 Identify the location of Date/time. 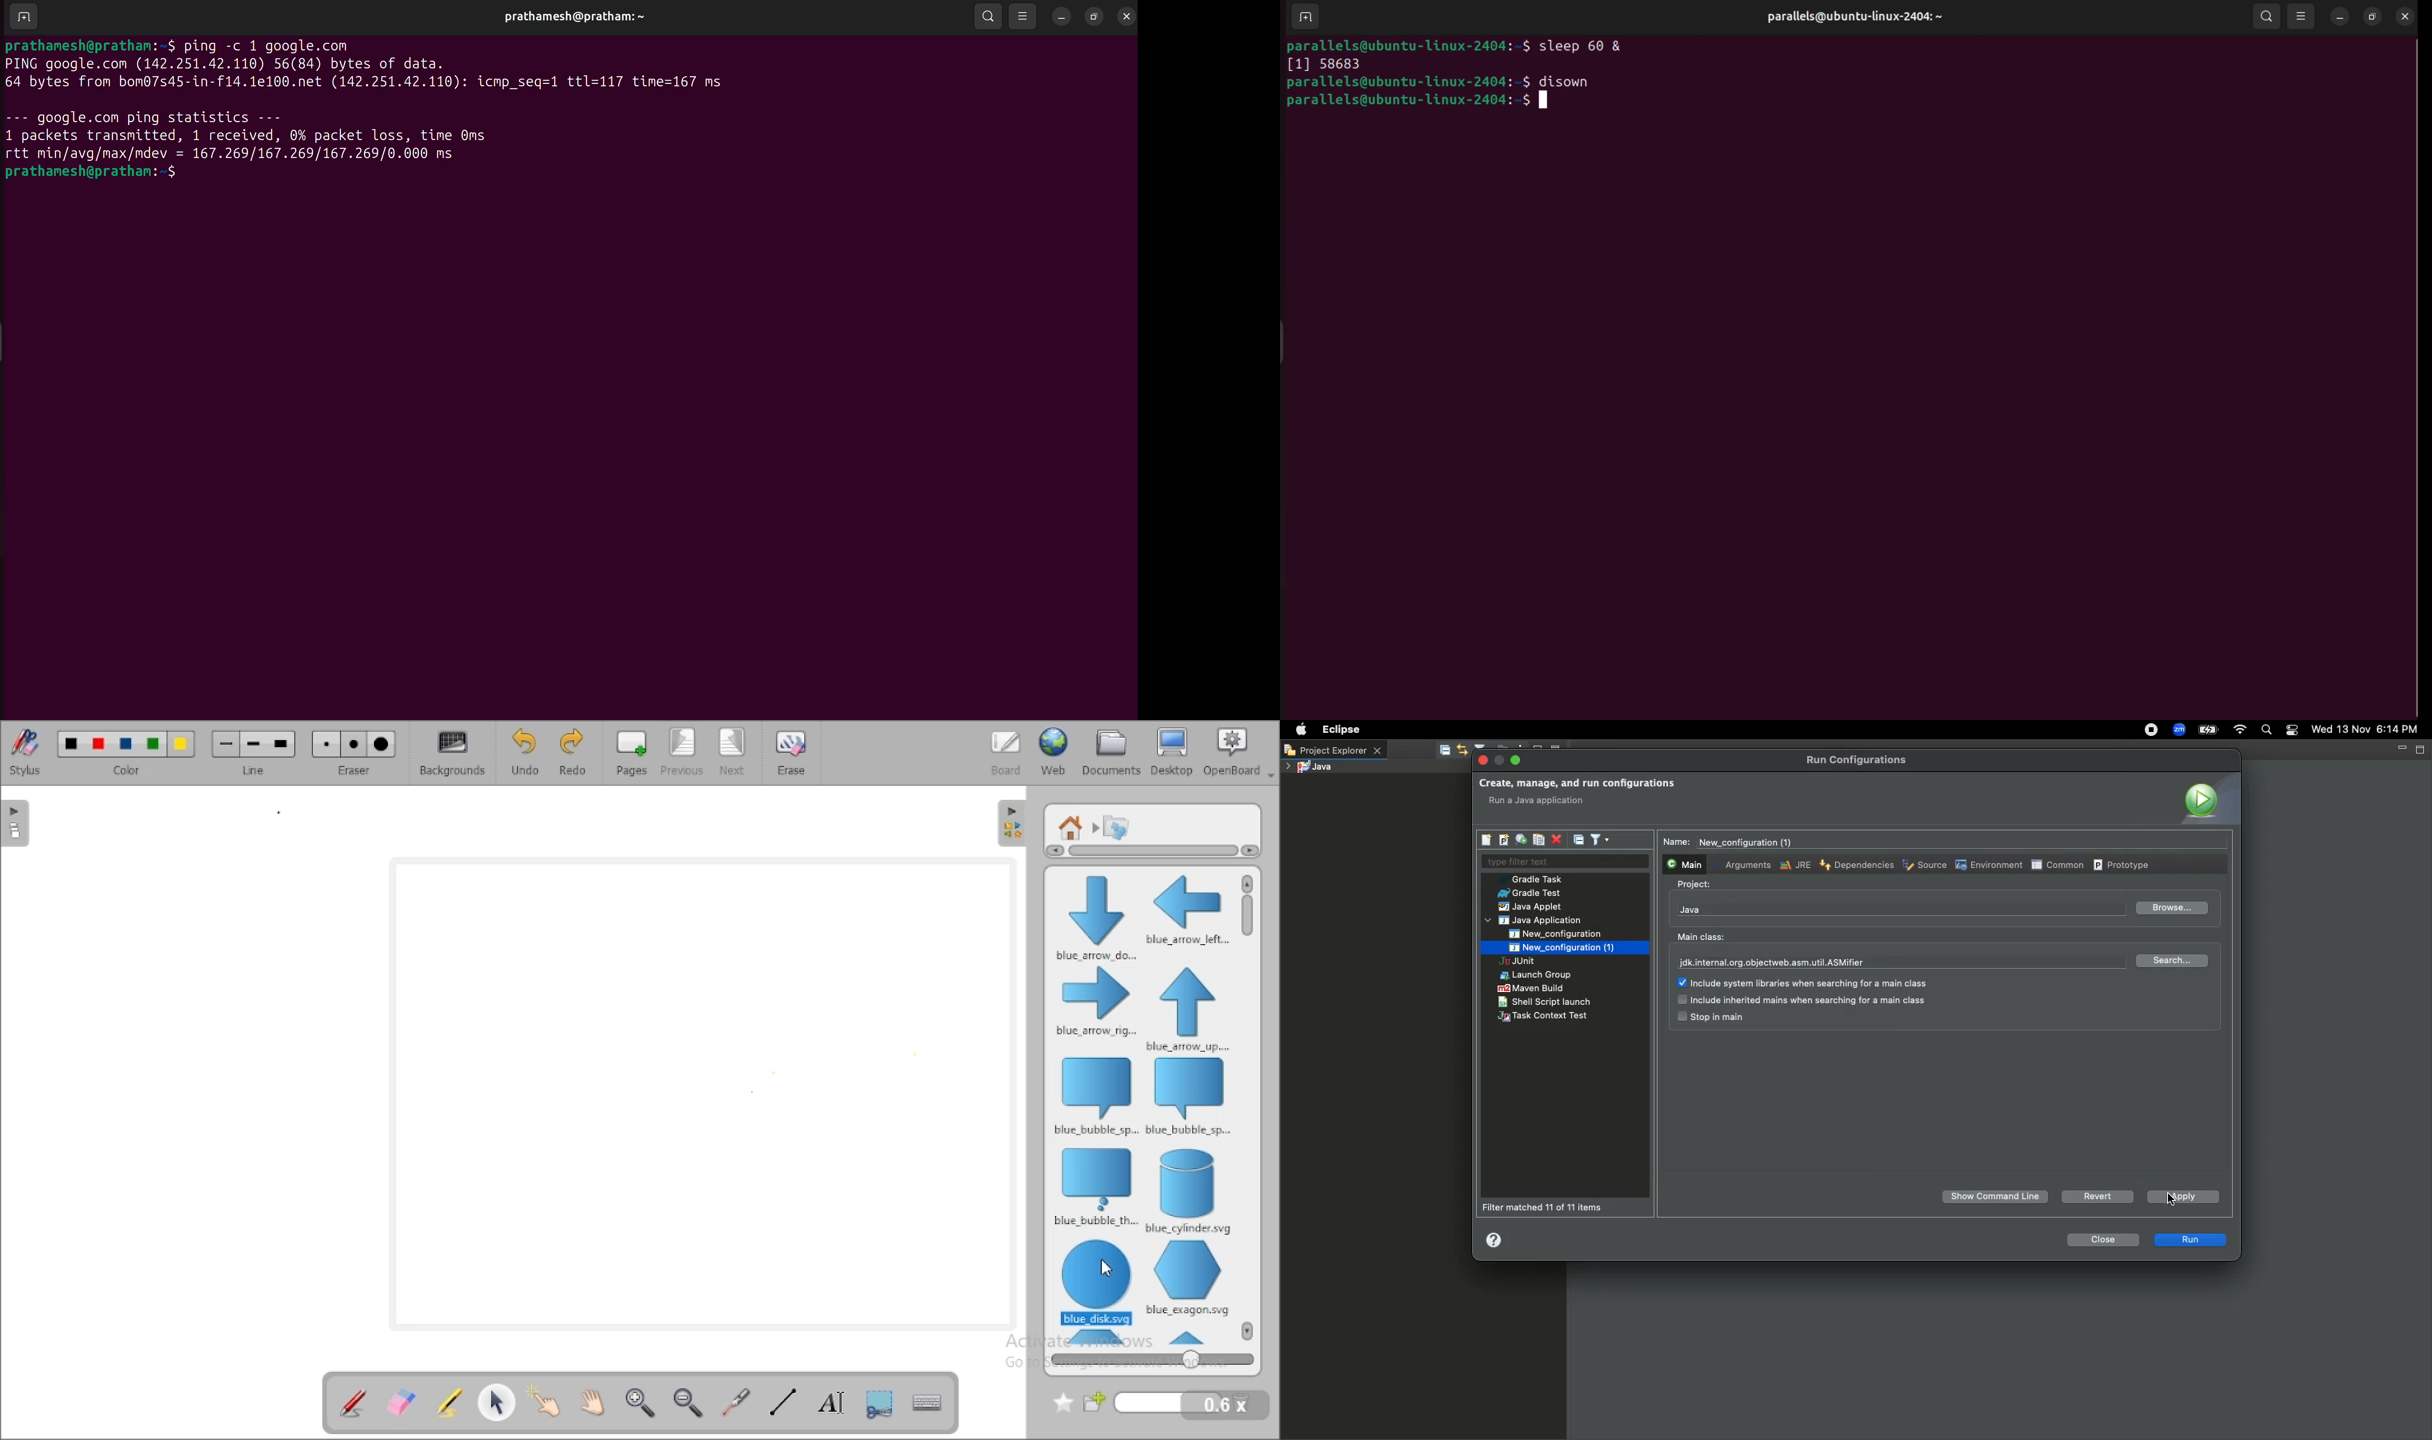
(2371, 729).